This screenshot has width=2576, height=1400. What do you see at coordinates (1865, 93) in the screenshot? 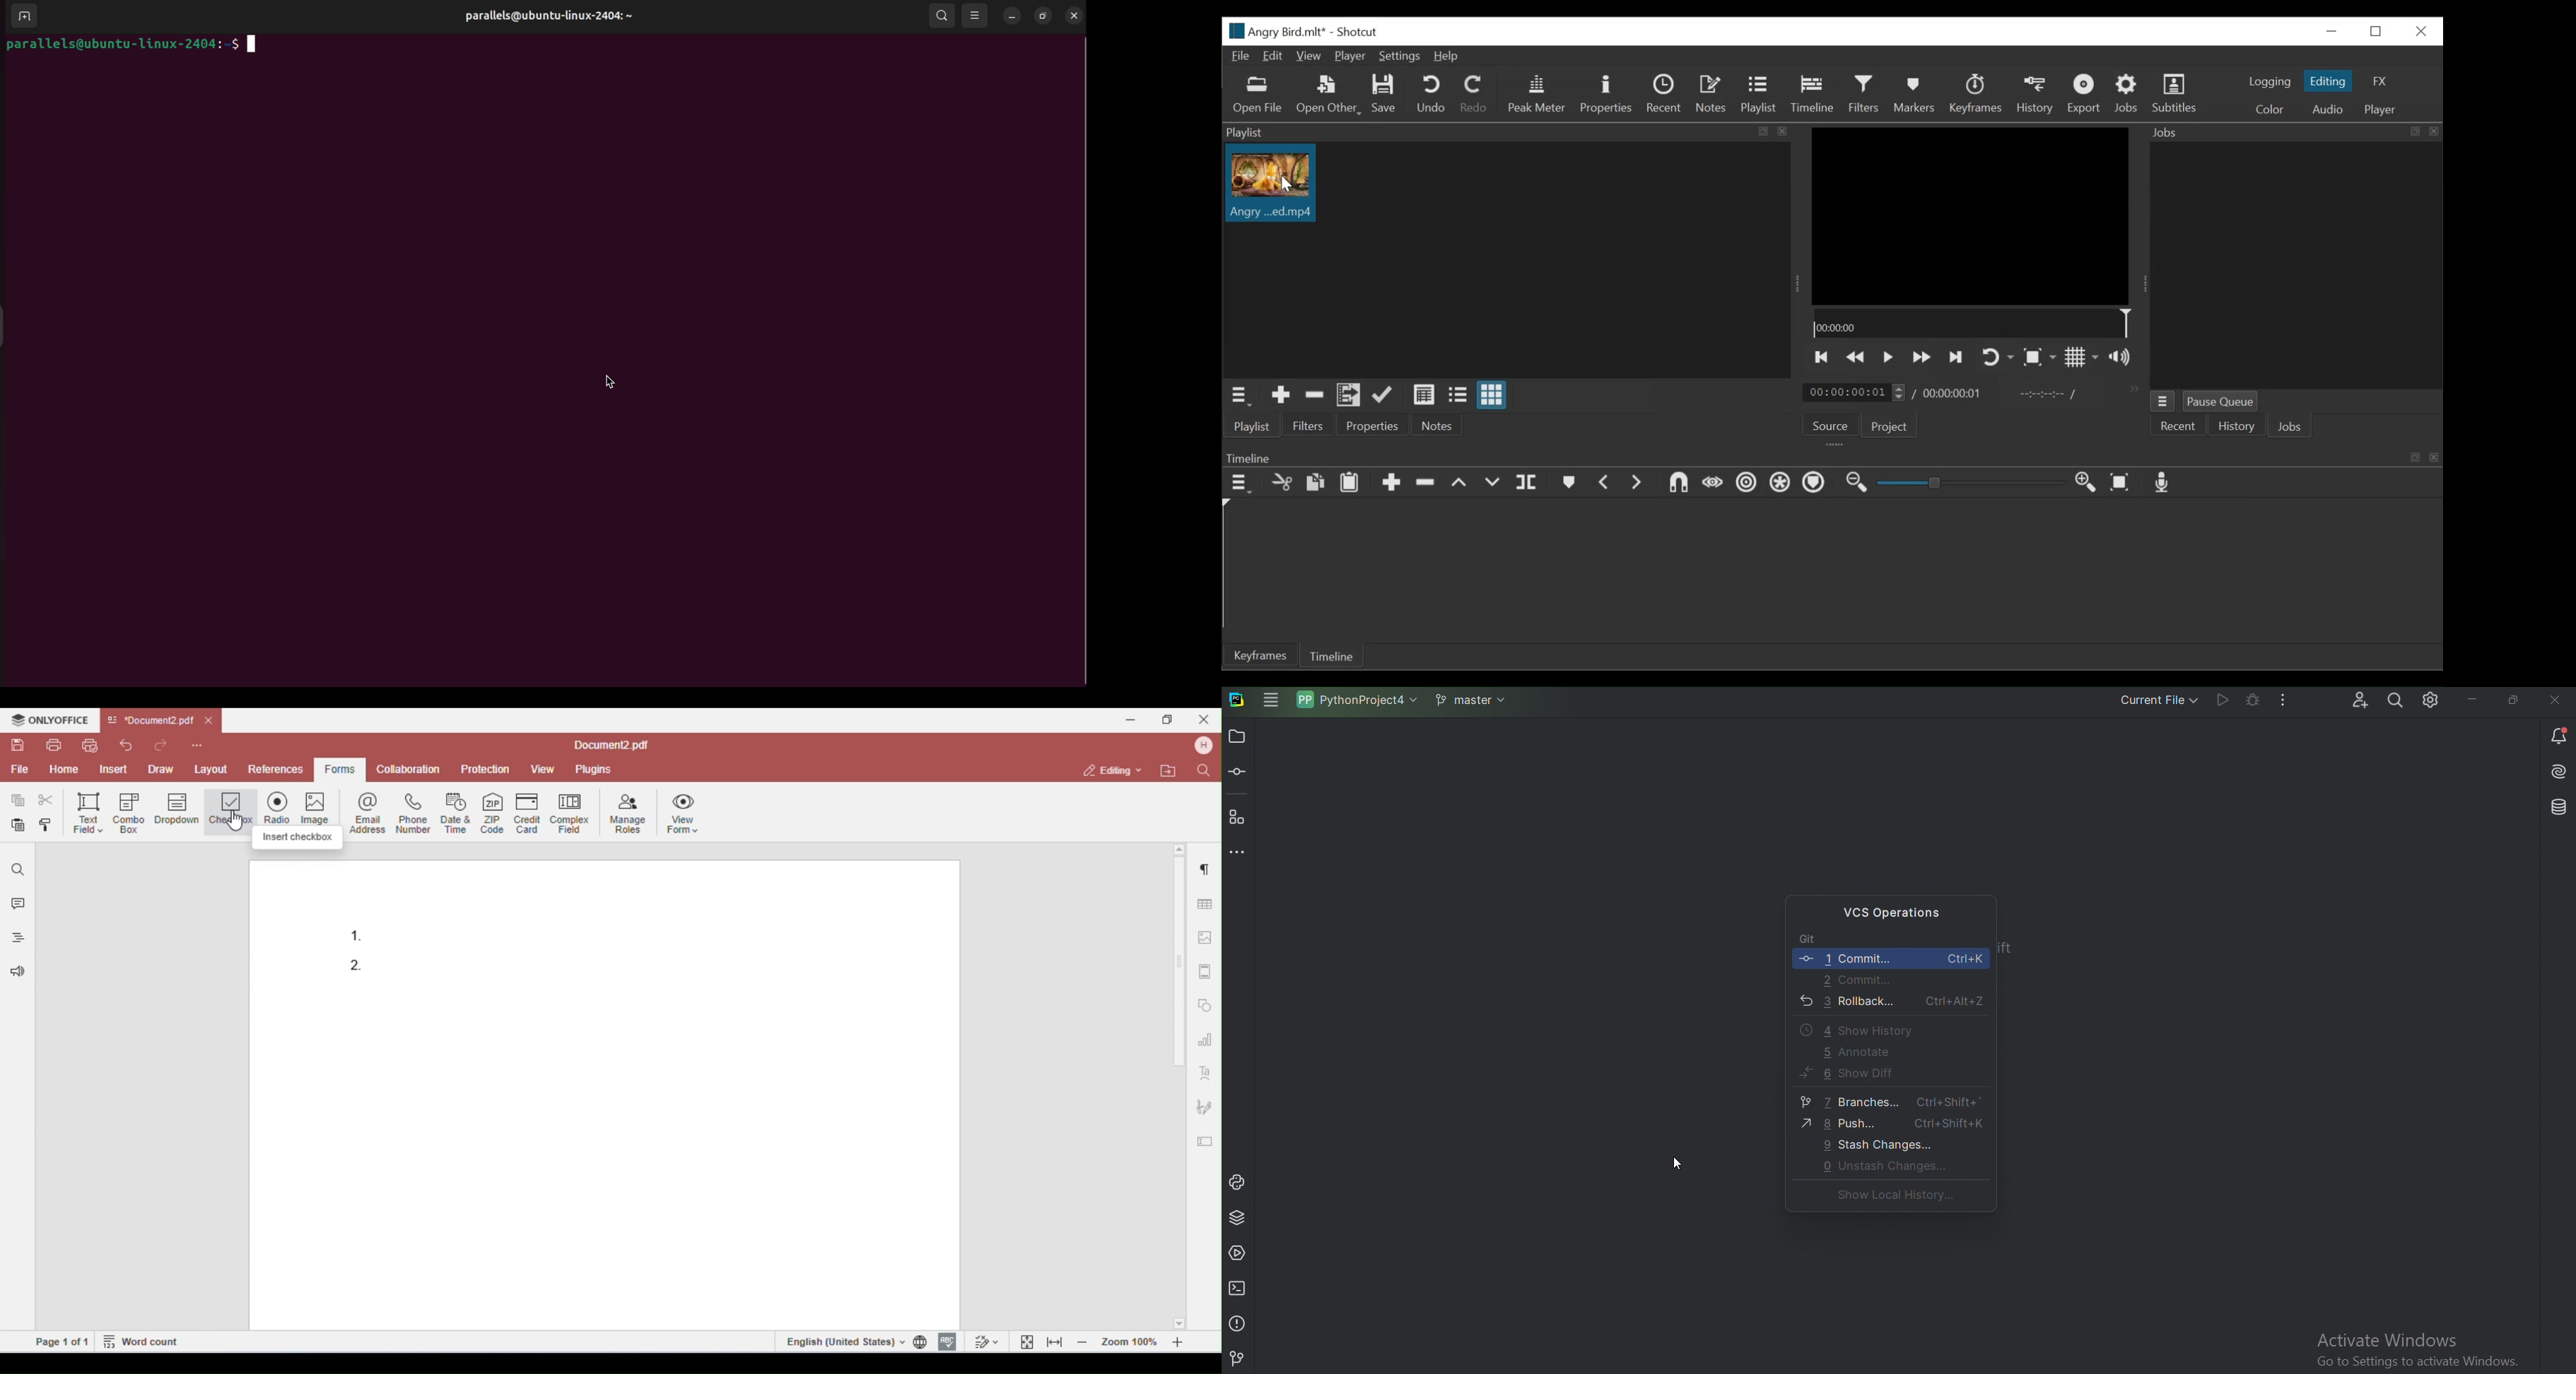
I see `Filters` at bounding box center [1865, 93].